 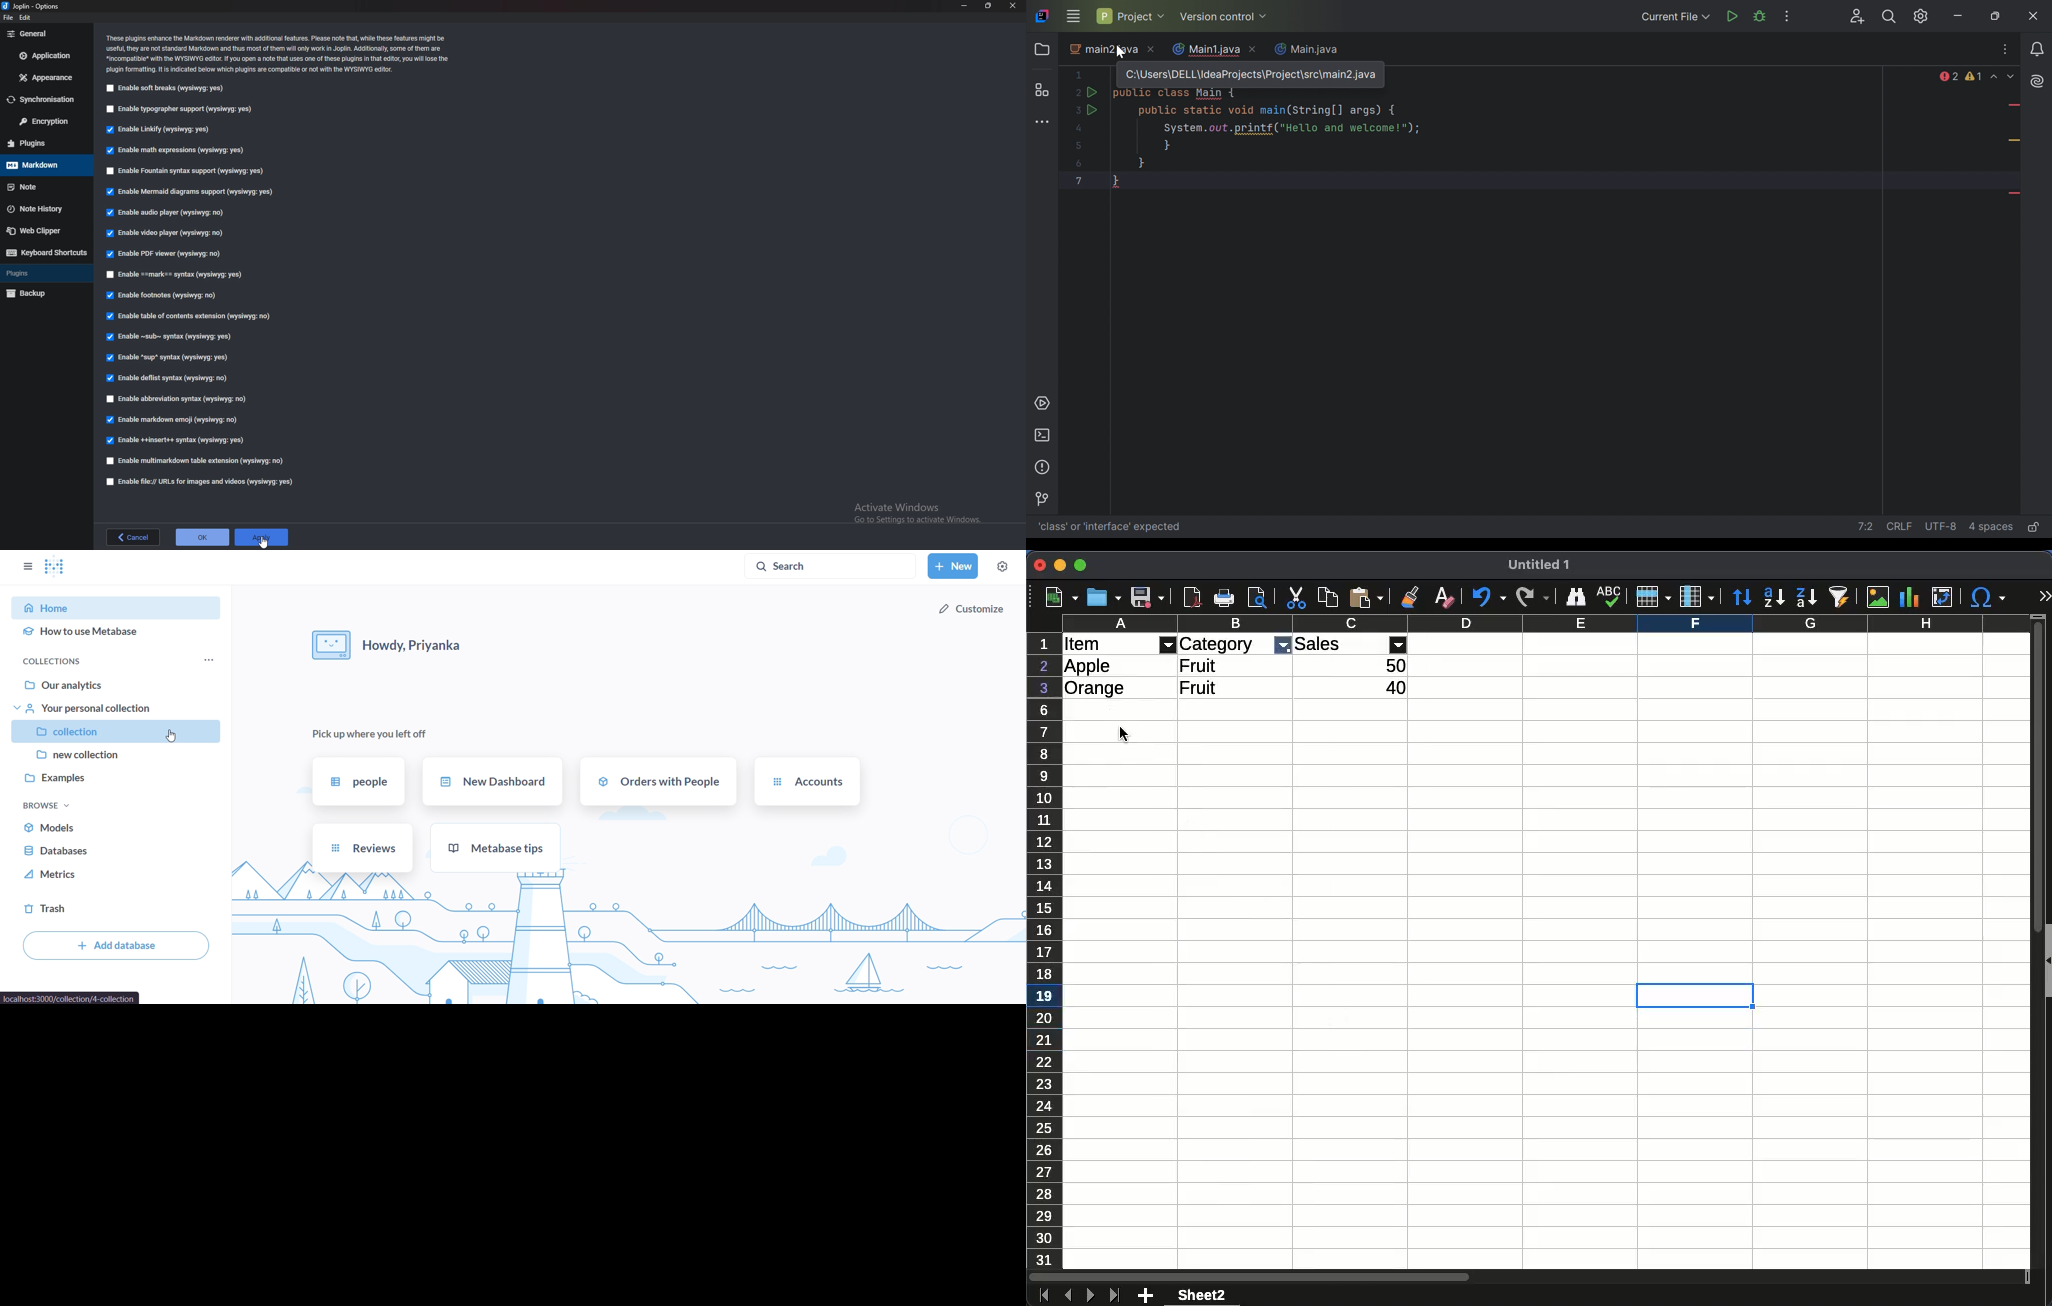 What do you see at coordinates (164, 89) in the screenshot?
I see `Enable soft breaks` at bounding box center [164, 89].